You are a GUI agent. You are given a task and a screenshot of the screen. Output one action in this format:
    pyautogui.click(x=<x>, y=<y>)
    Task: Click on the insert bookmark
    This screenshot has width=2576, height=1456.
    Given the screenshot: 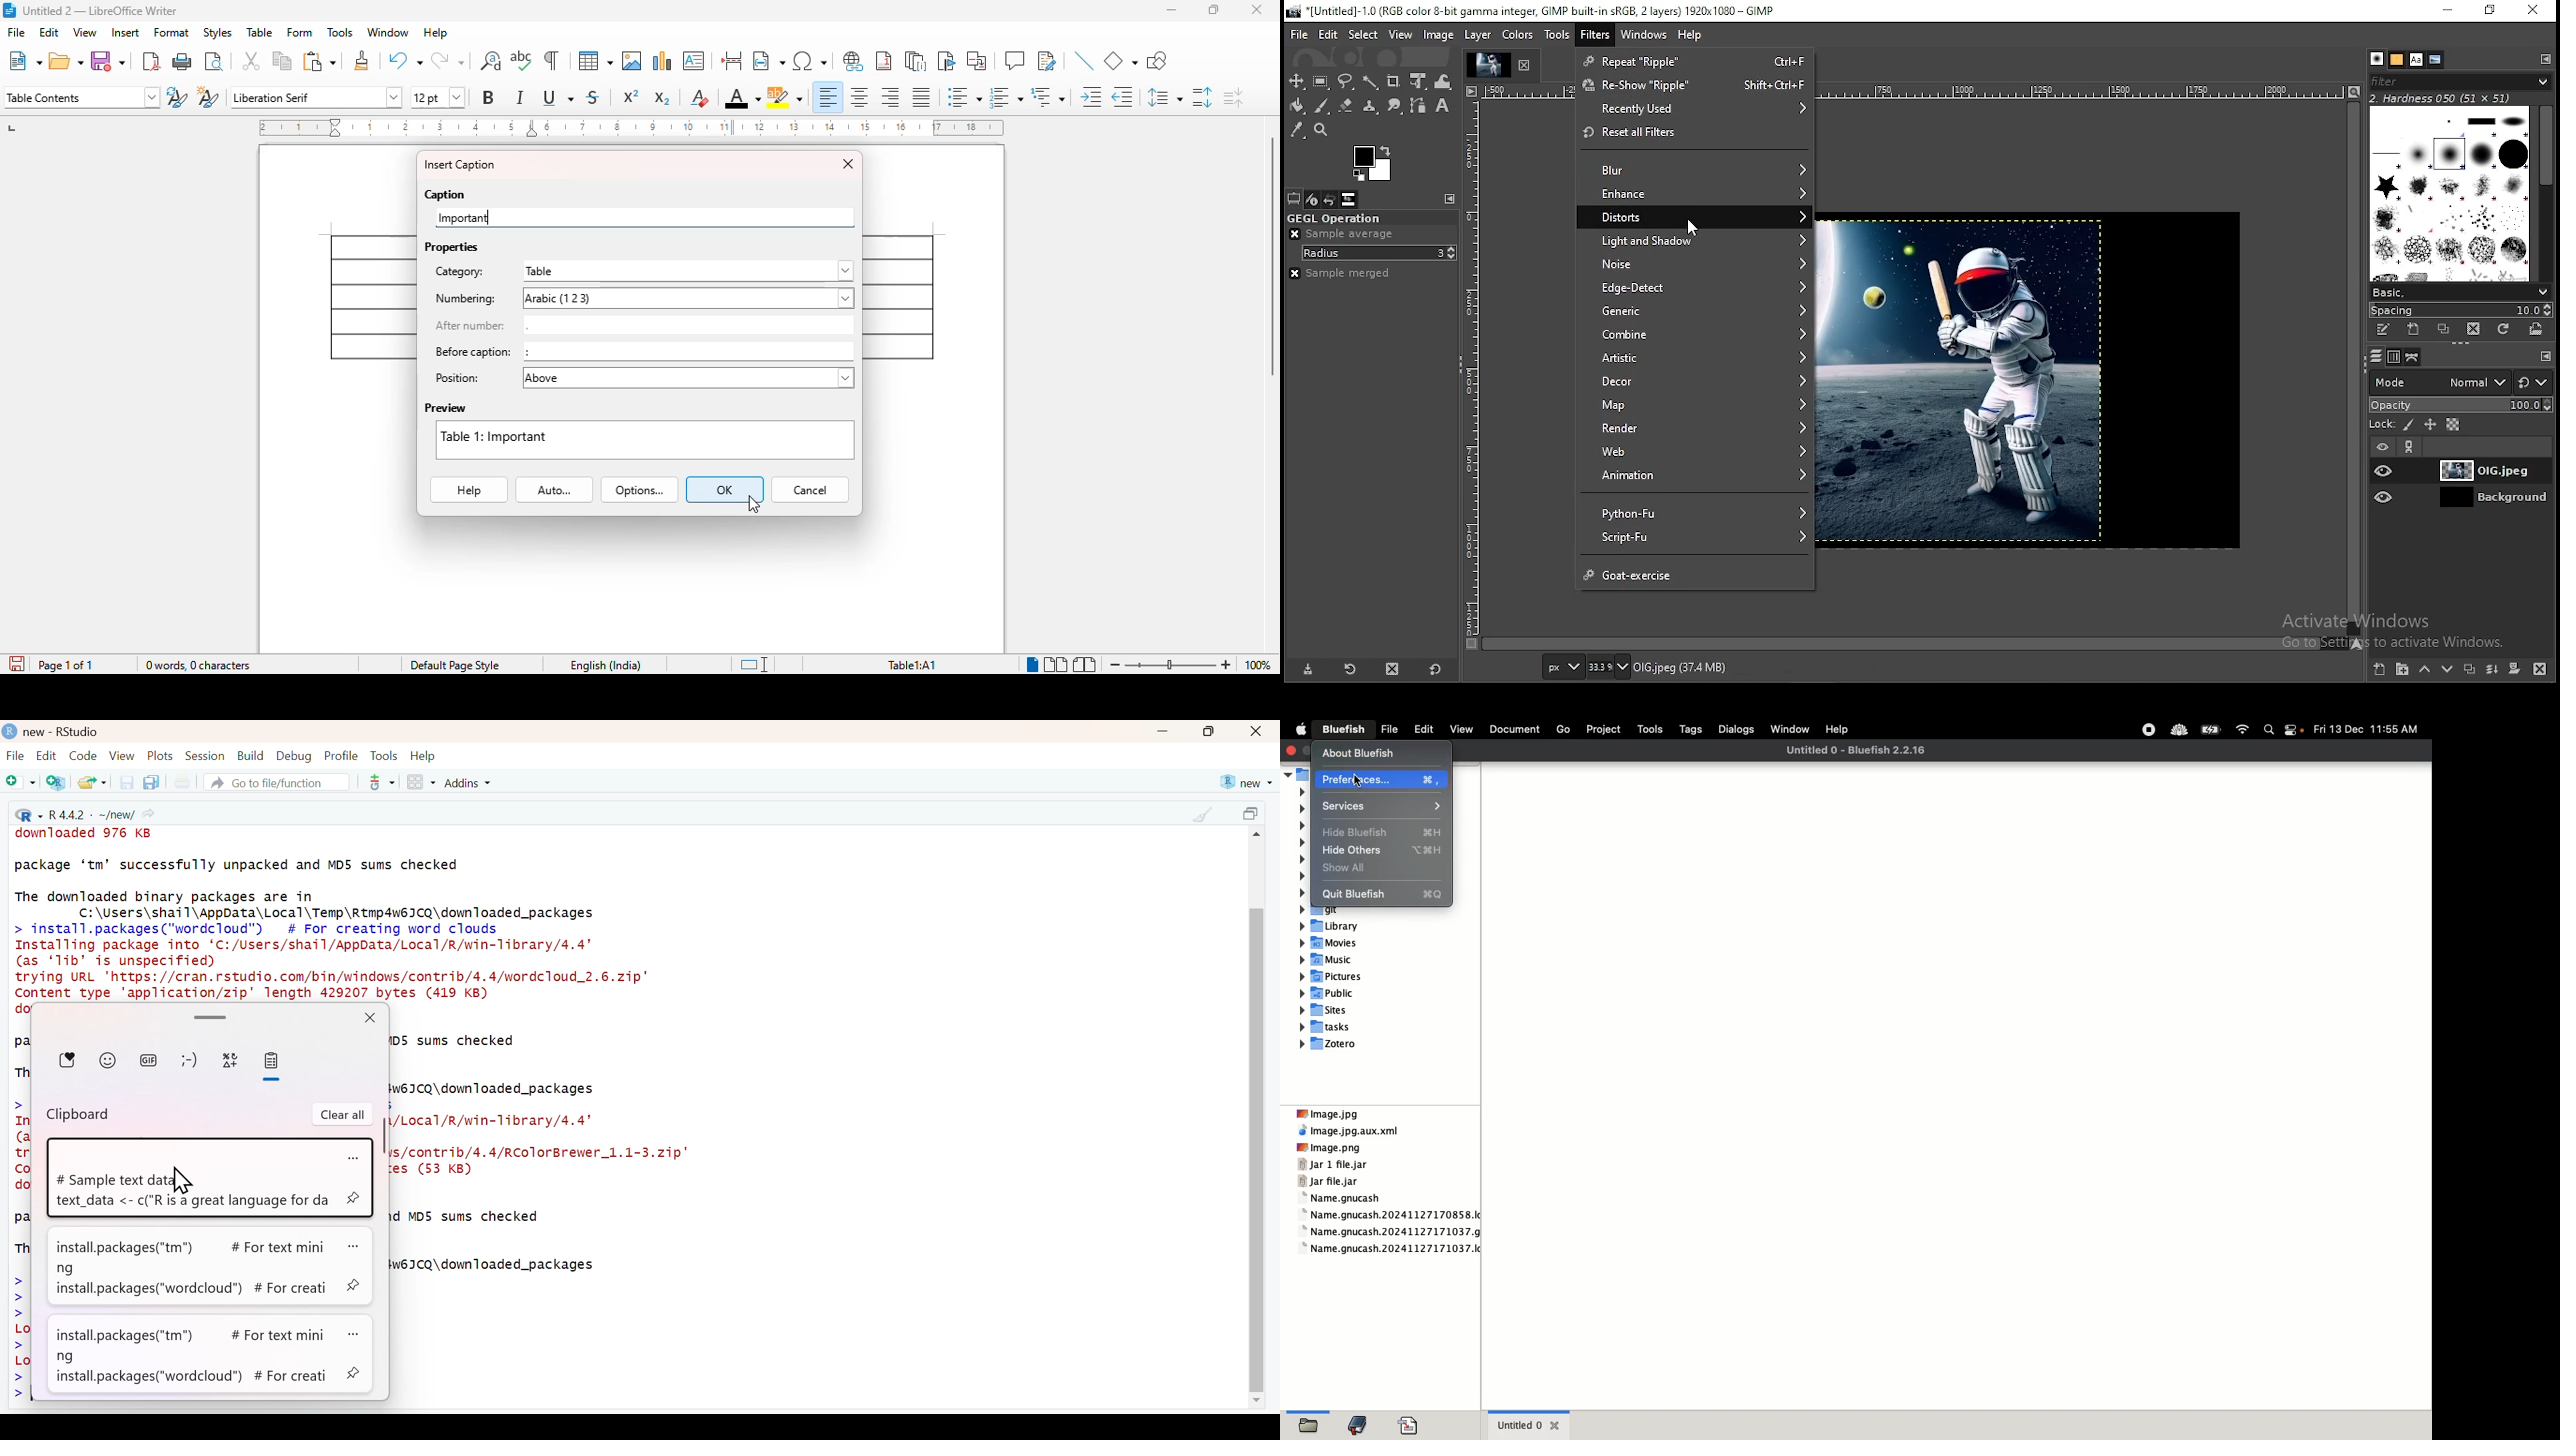 What is the action you would take?
    pyautogui.click(x=947, y=61)
    